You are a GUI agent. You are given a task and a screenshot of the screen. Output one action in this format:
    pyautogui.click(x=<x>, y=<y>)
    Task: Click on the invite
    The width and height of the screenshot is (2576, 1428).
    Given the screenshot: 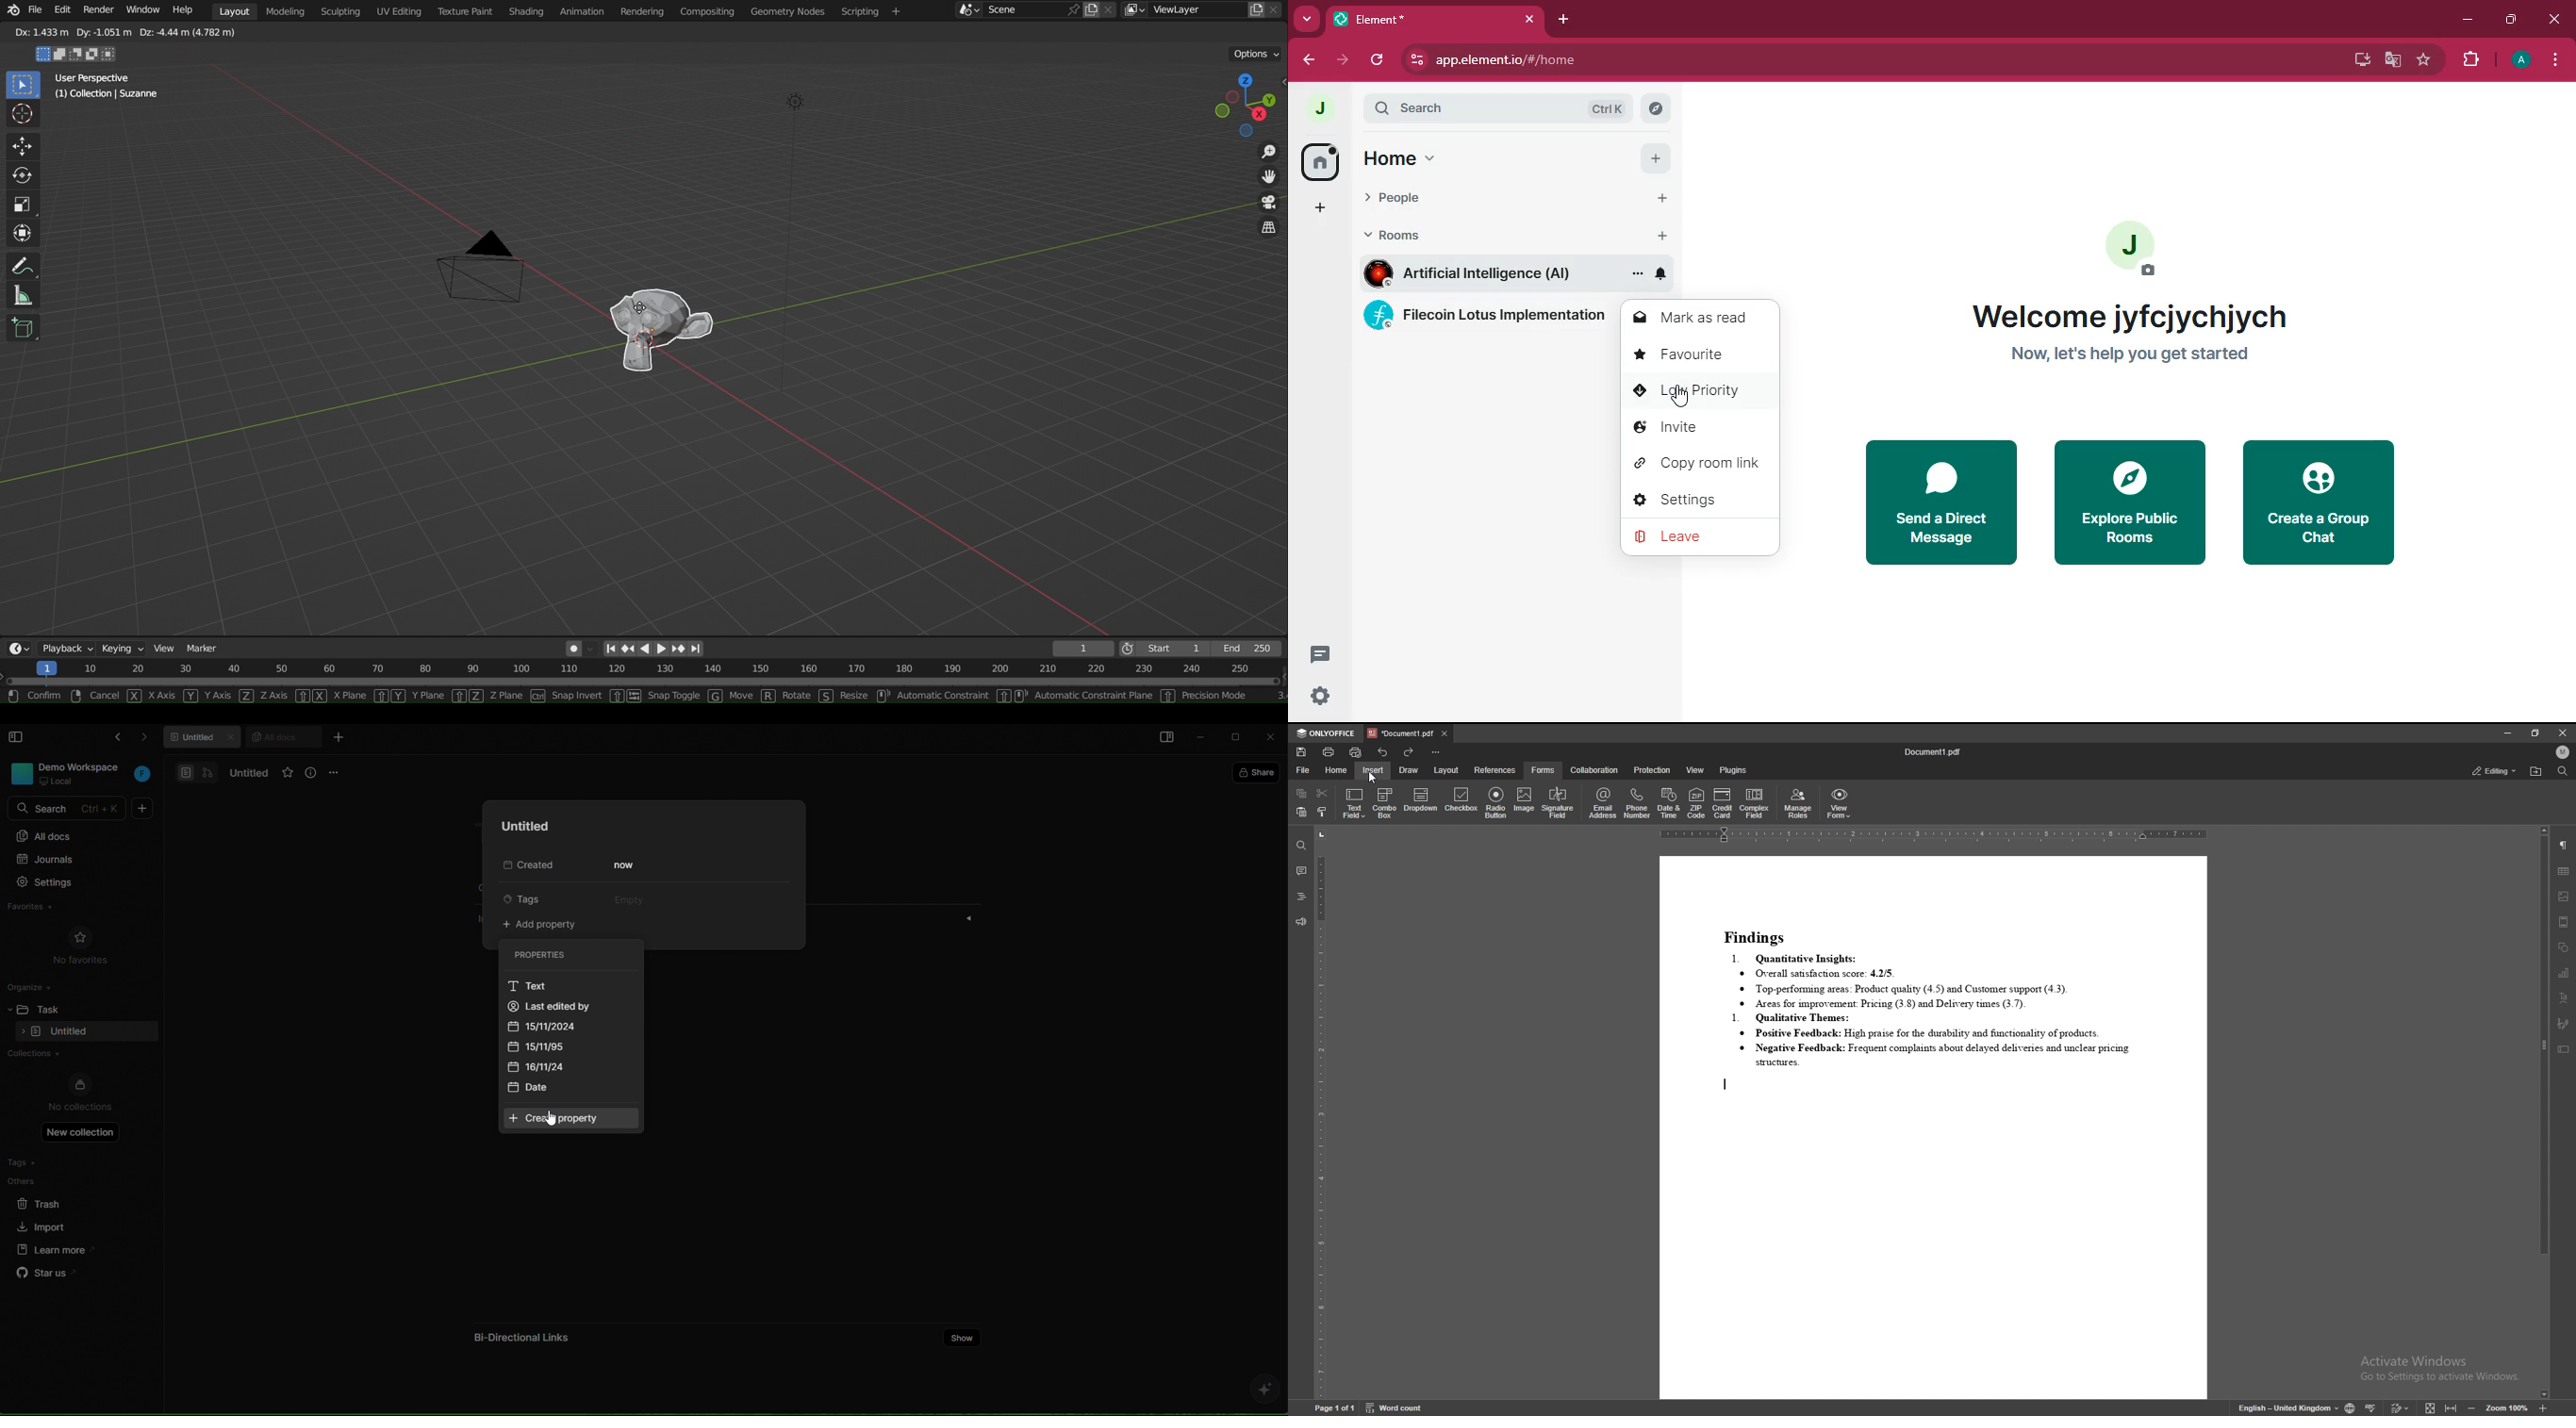 What is the action you would take?
    pyautogui.click(x=1697, y=430)
    